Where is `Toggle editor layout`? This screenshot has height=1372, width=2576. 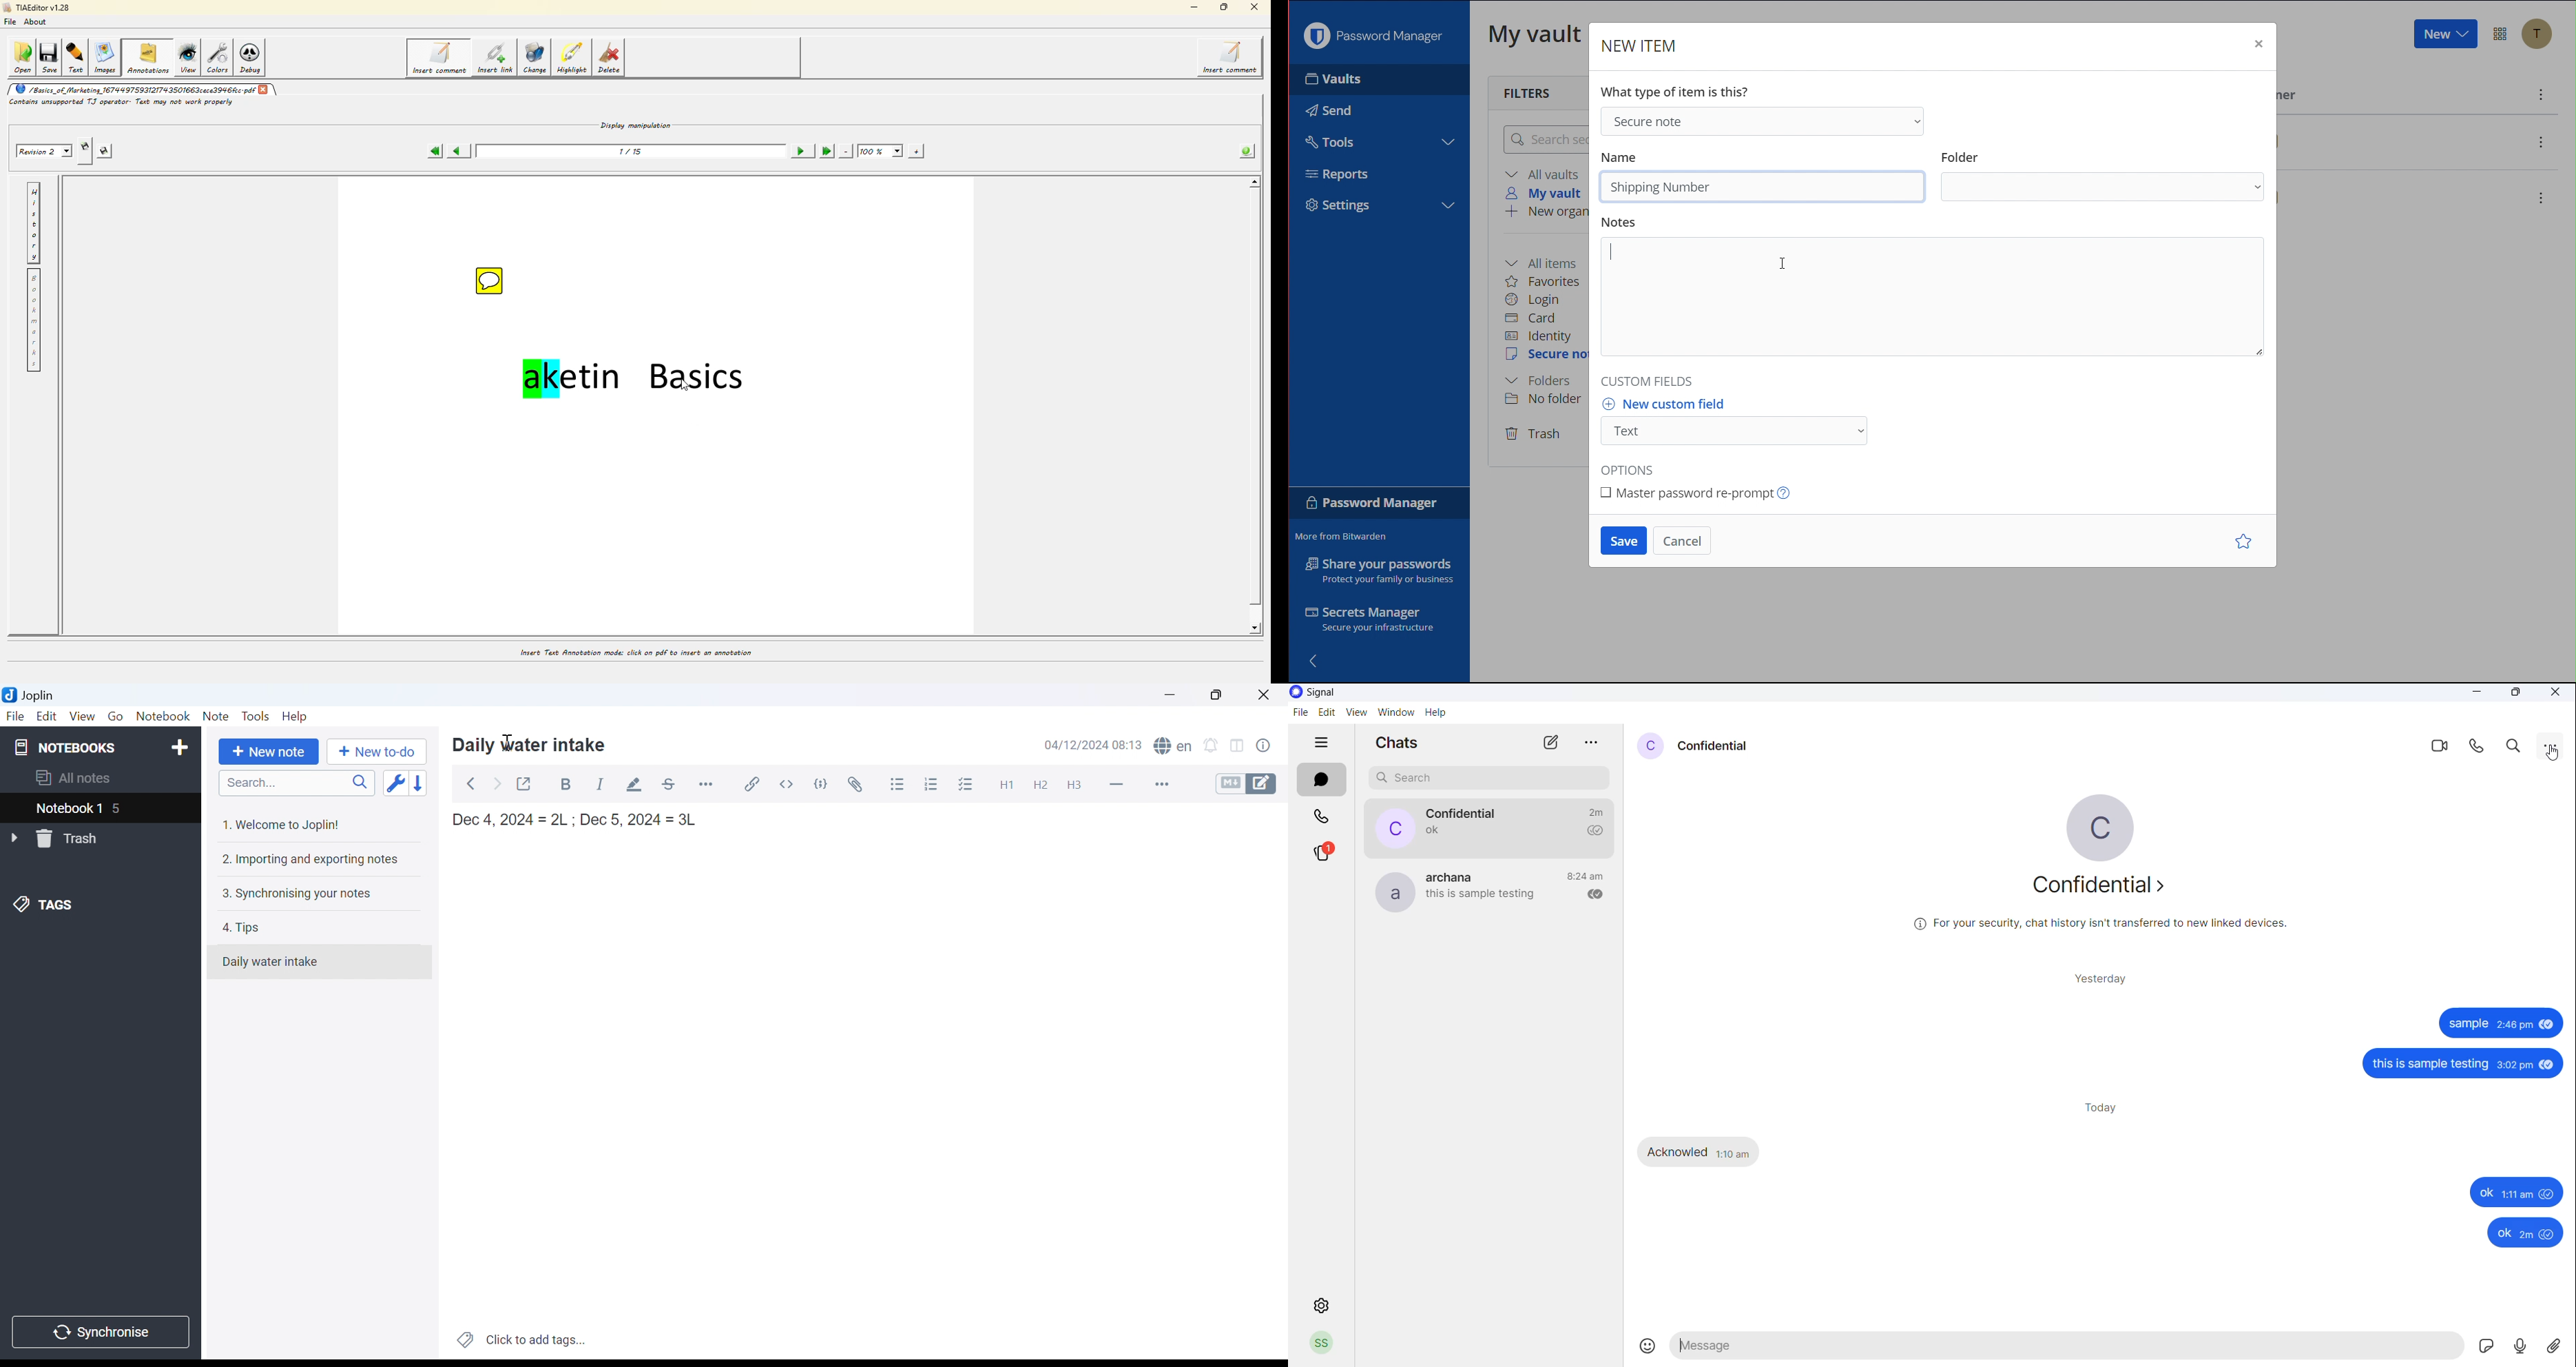
Toggle editor layout is located at coordinates (1241, 745).